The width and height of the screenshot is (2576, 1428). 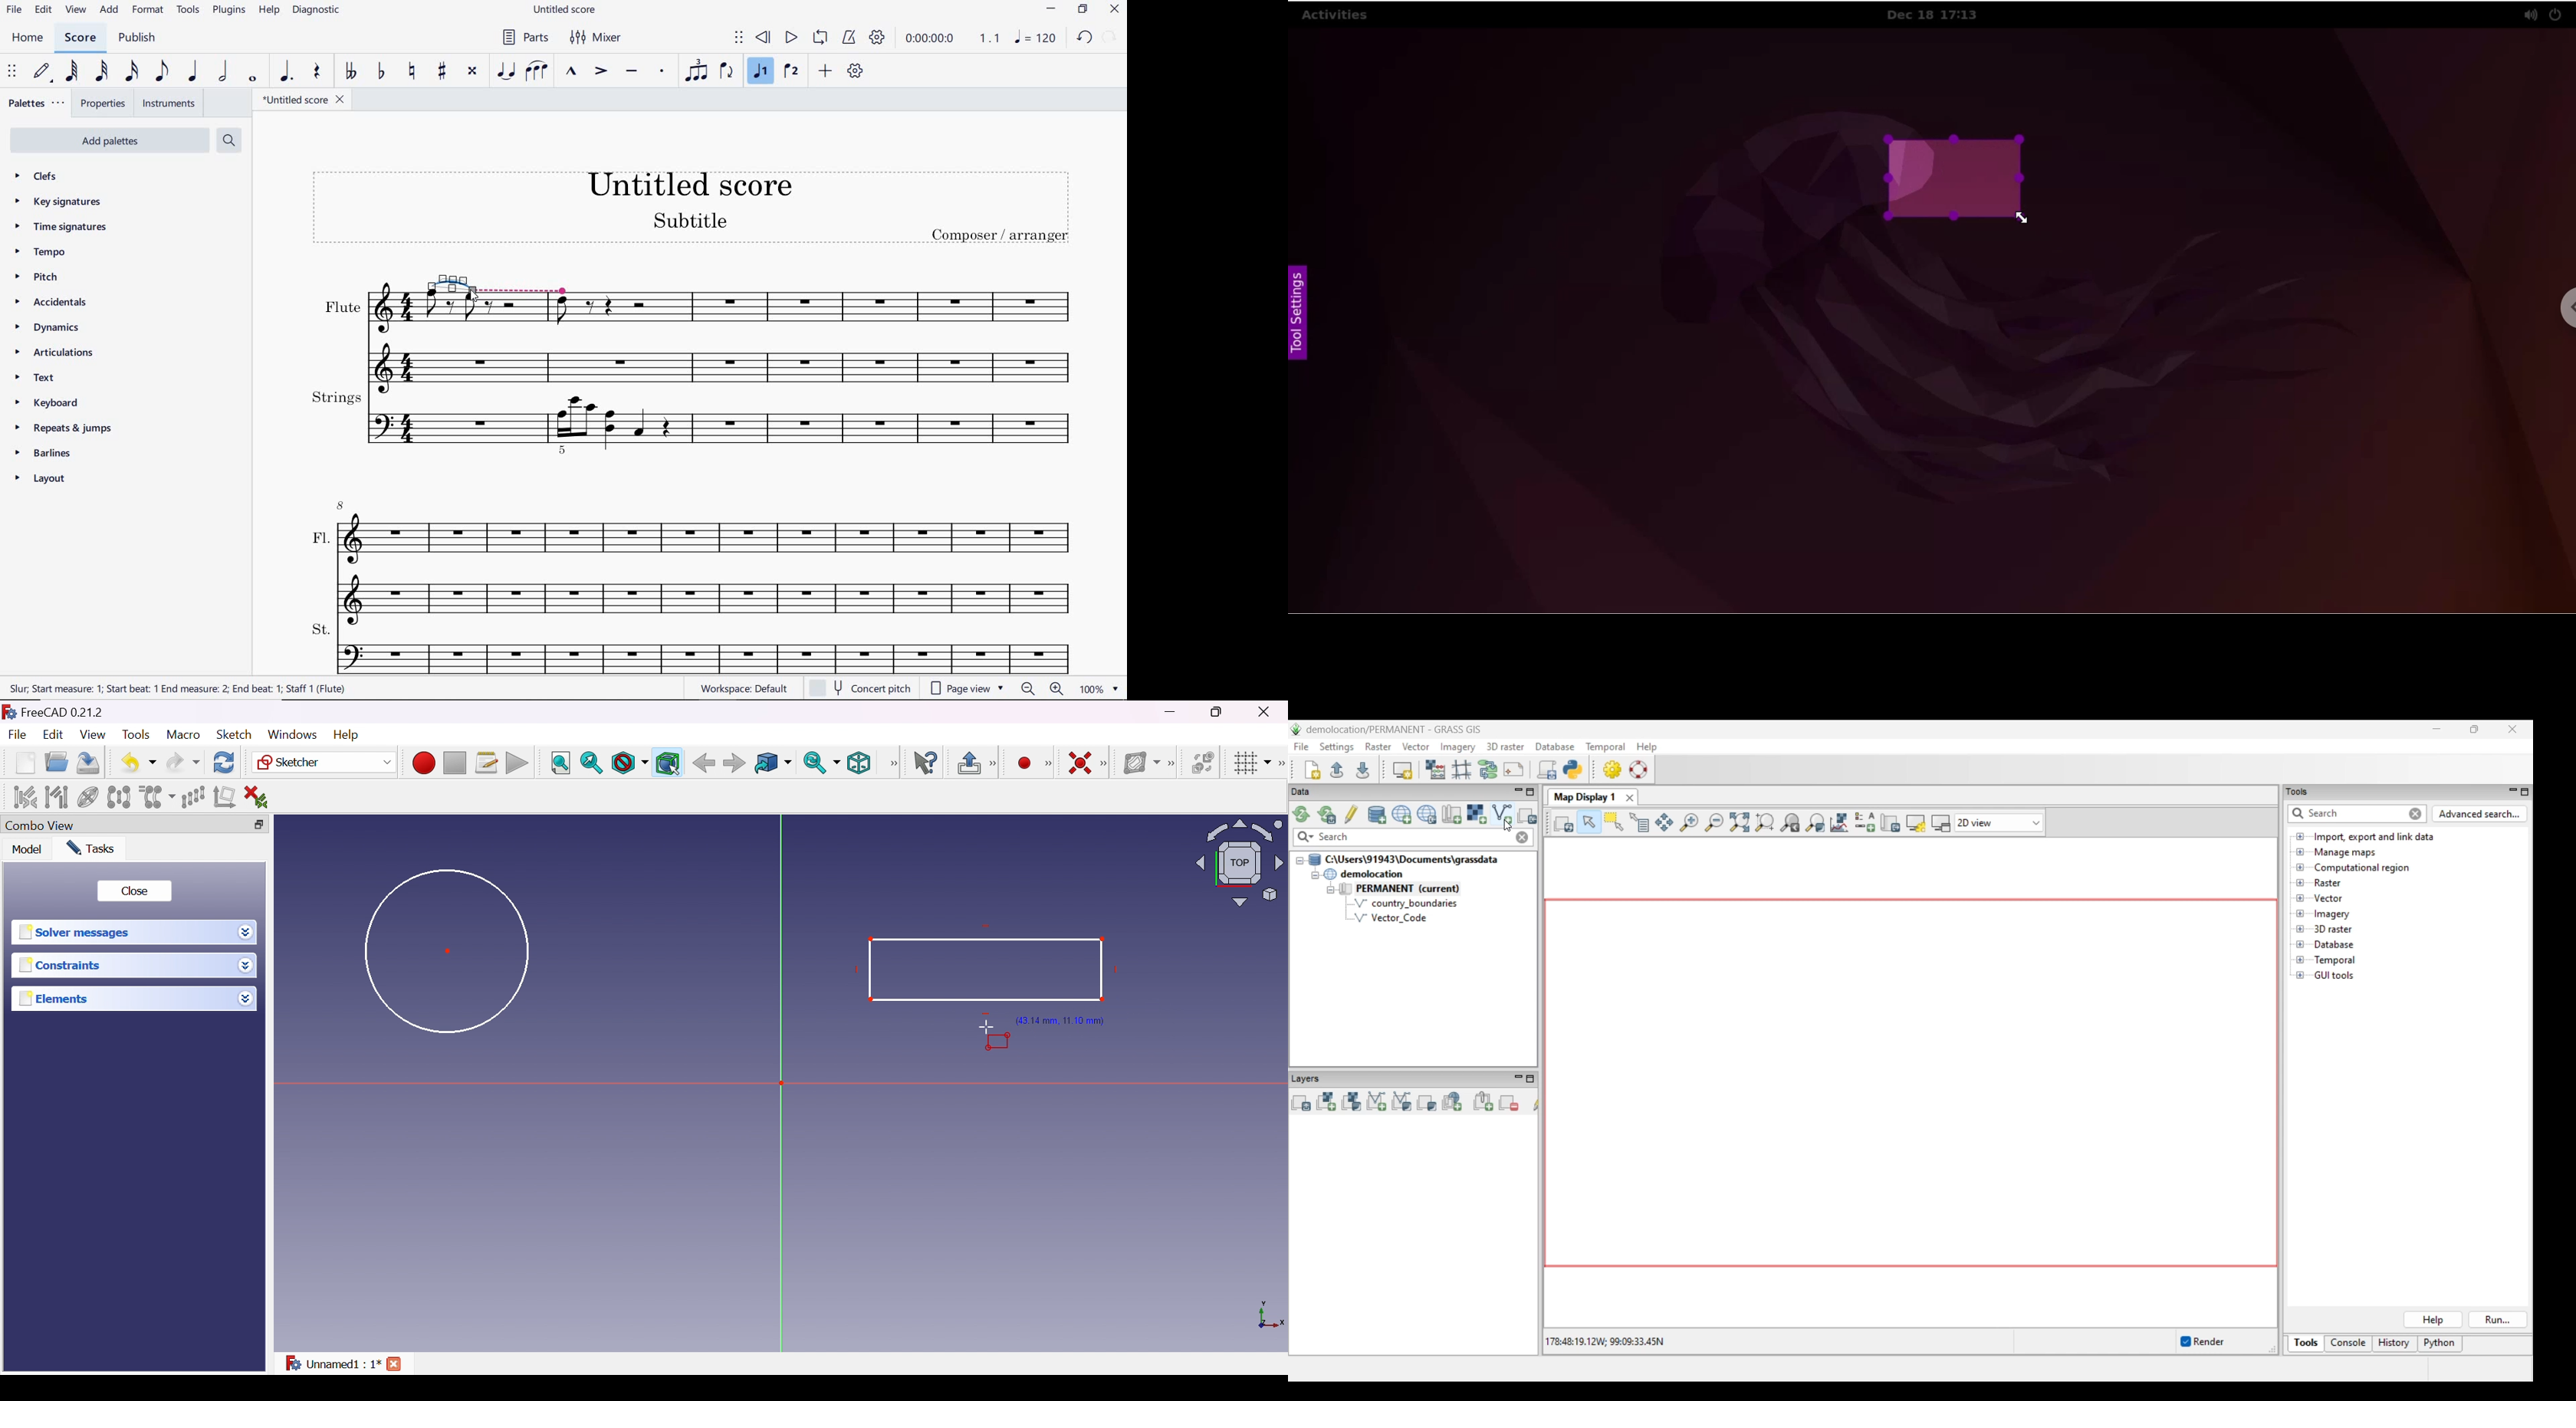 What do you see at coordinates (1205, 762) in the screenshot?
I see `Switch virtual space` at bounding box center [1205, 762].